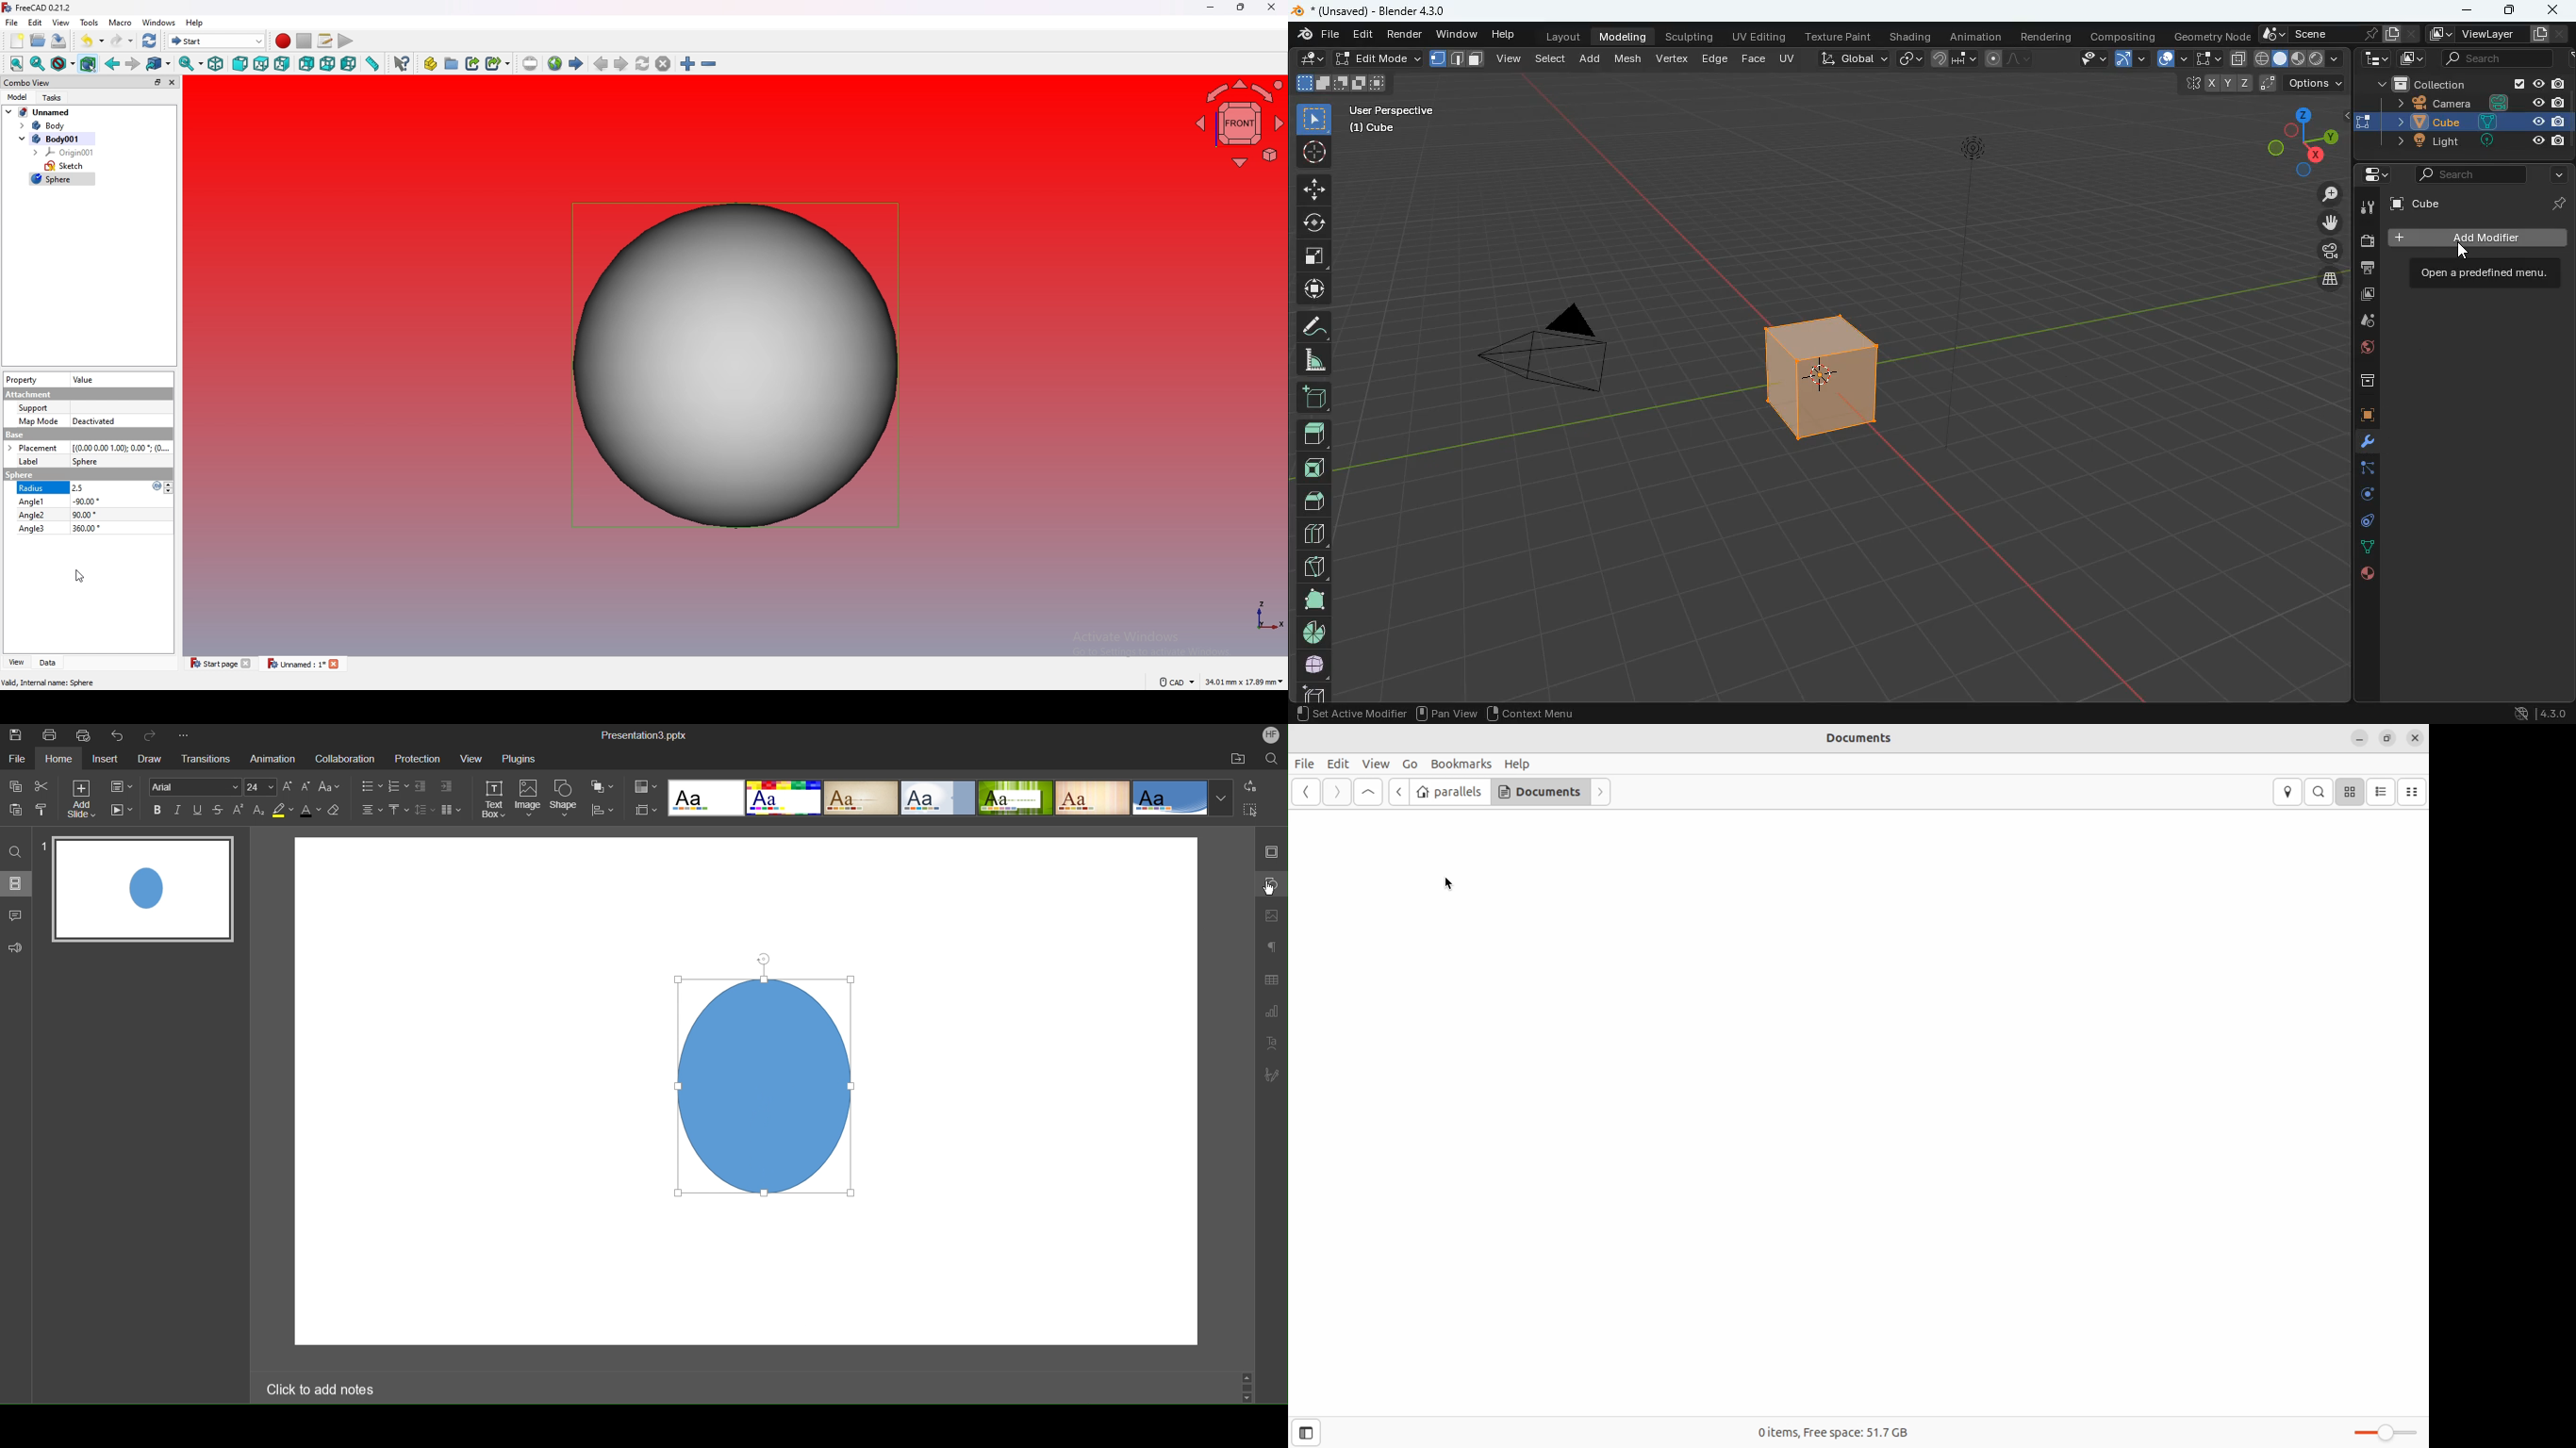 The height and width of the screenshot is (1456, 2576). I want to click on Cursor, so click(1447, 884).